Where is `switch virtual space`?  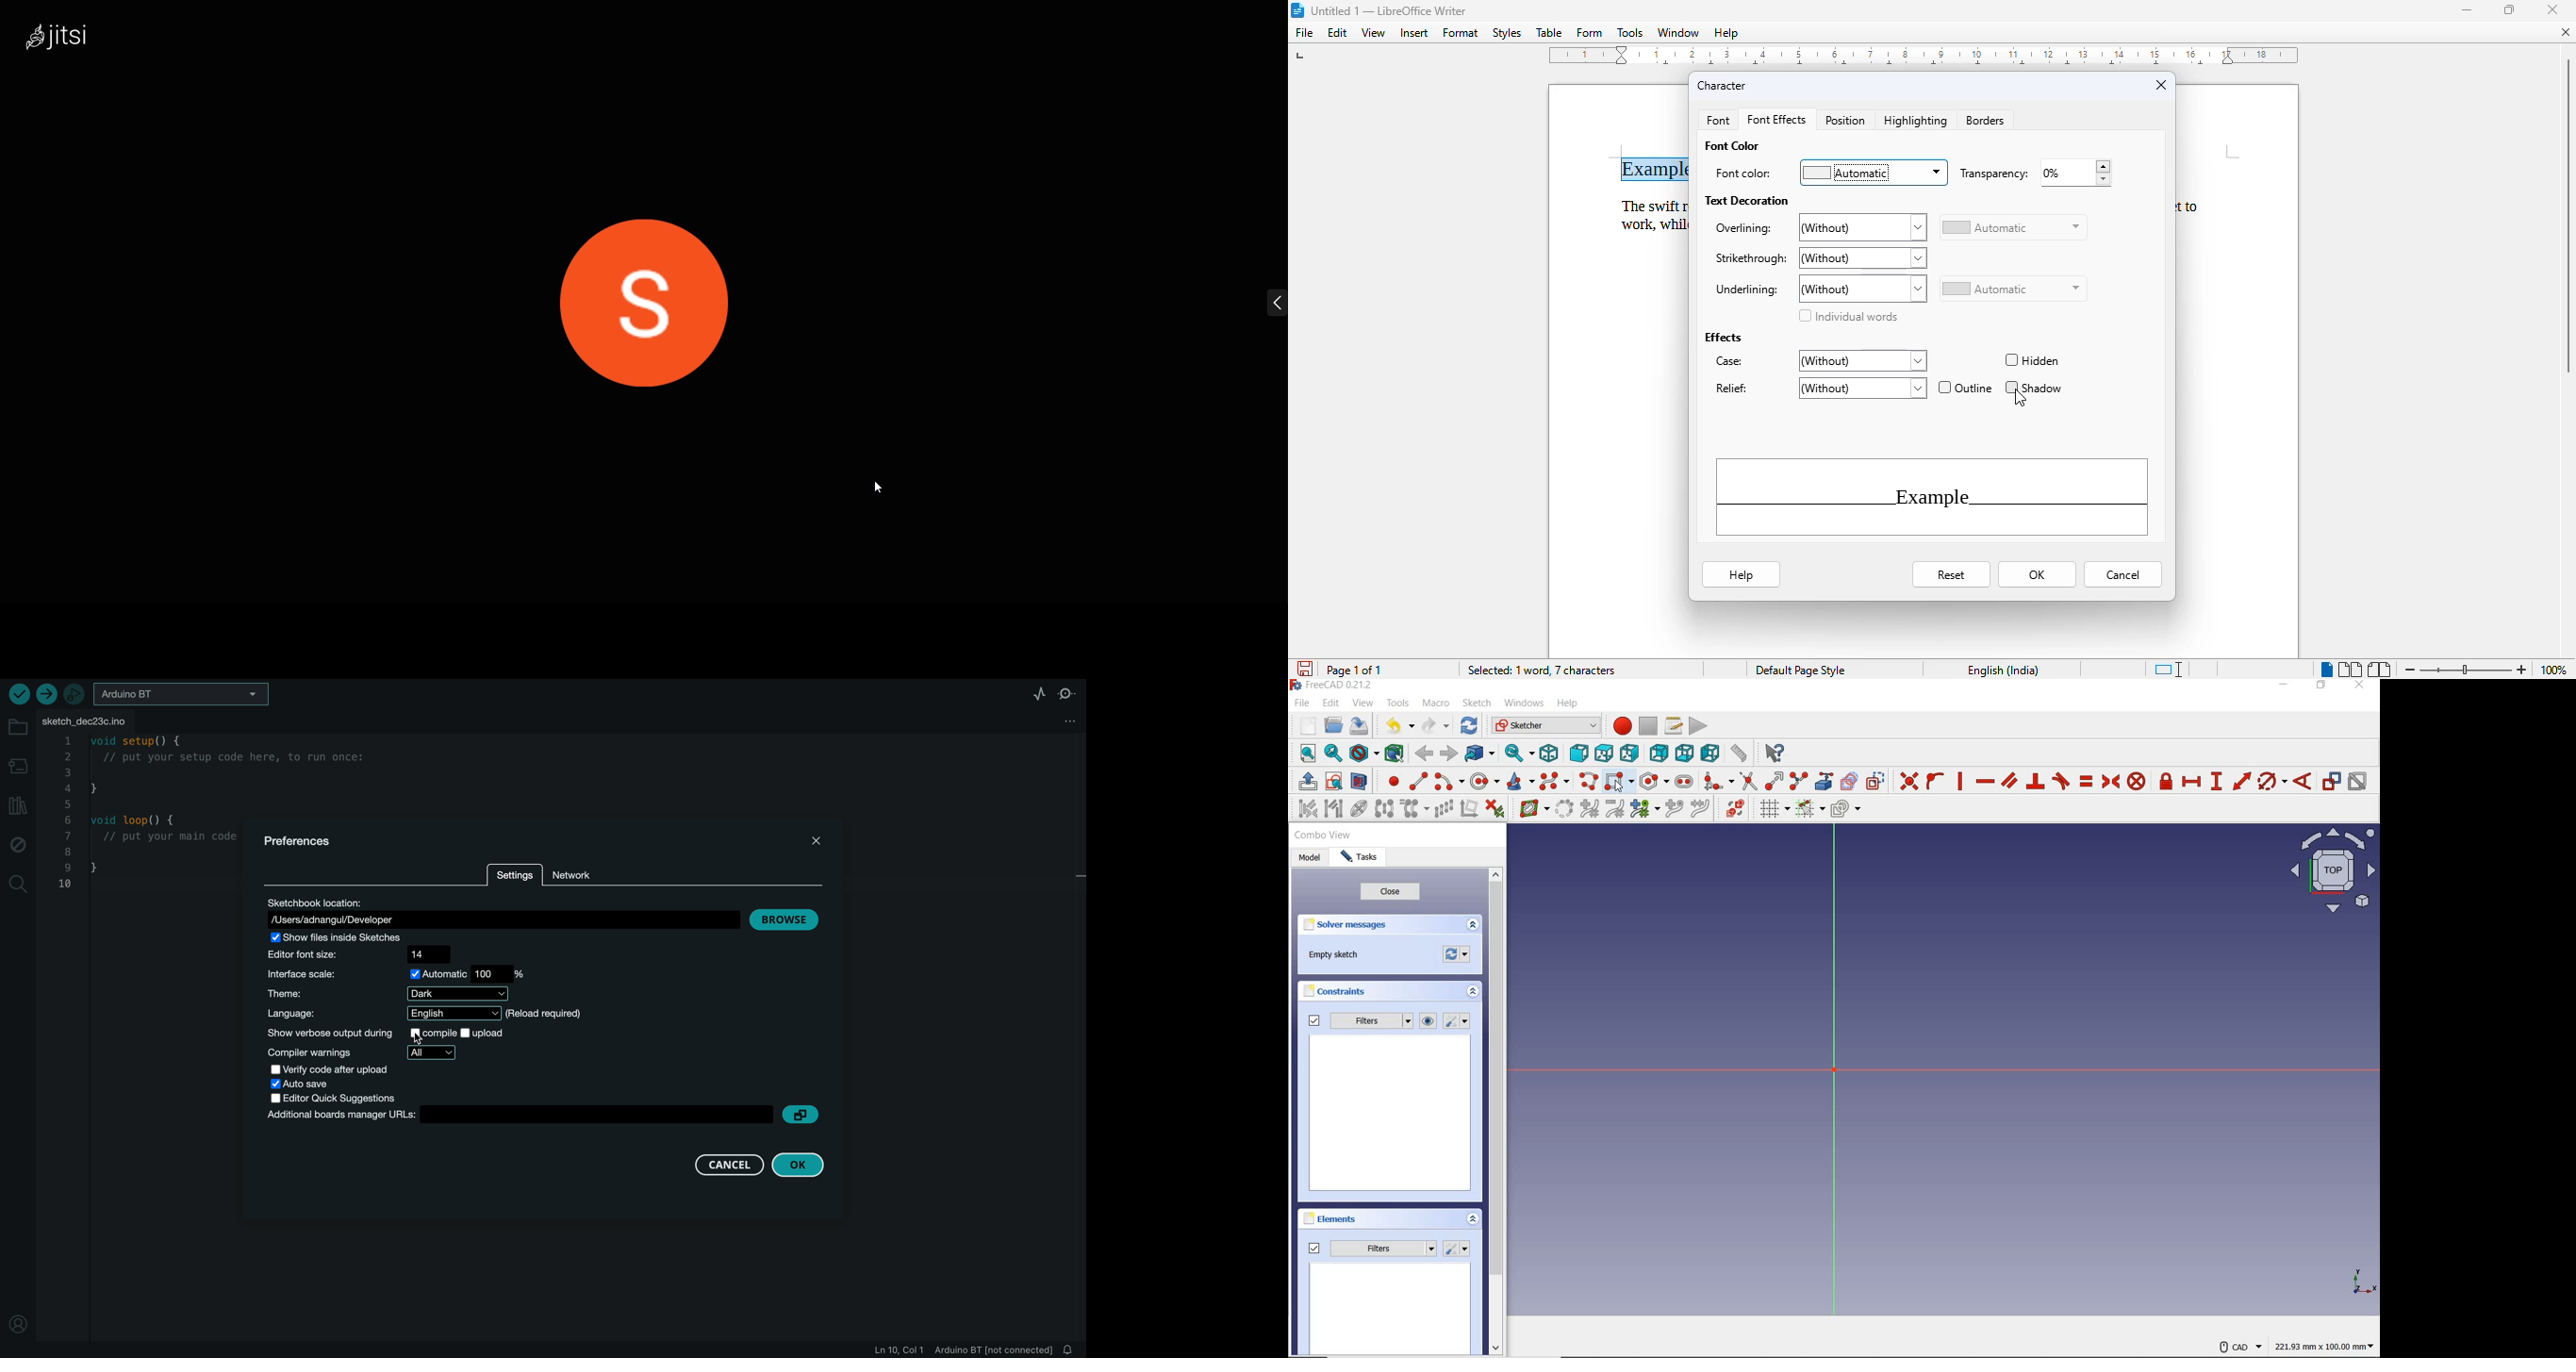
switch virtual space is located at coordinates (1737, 810).